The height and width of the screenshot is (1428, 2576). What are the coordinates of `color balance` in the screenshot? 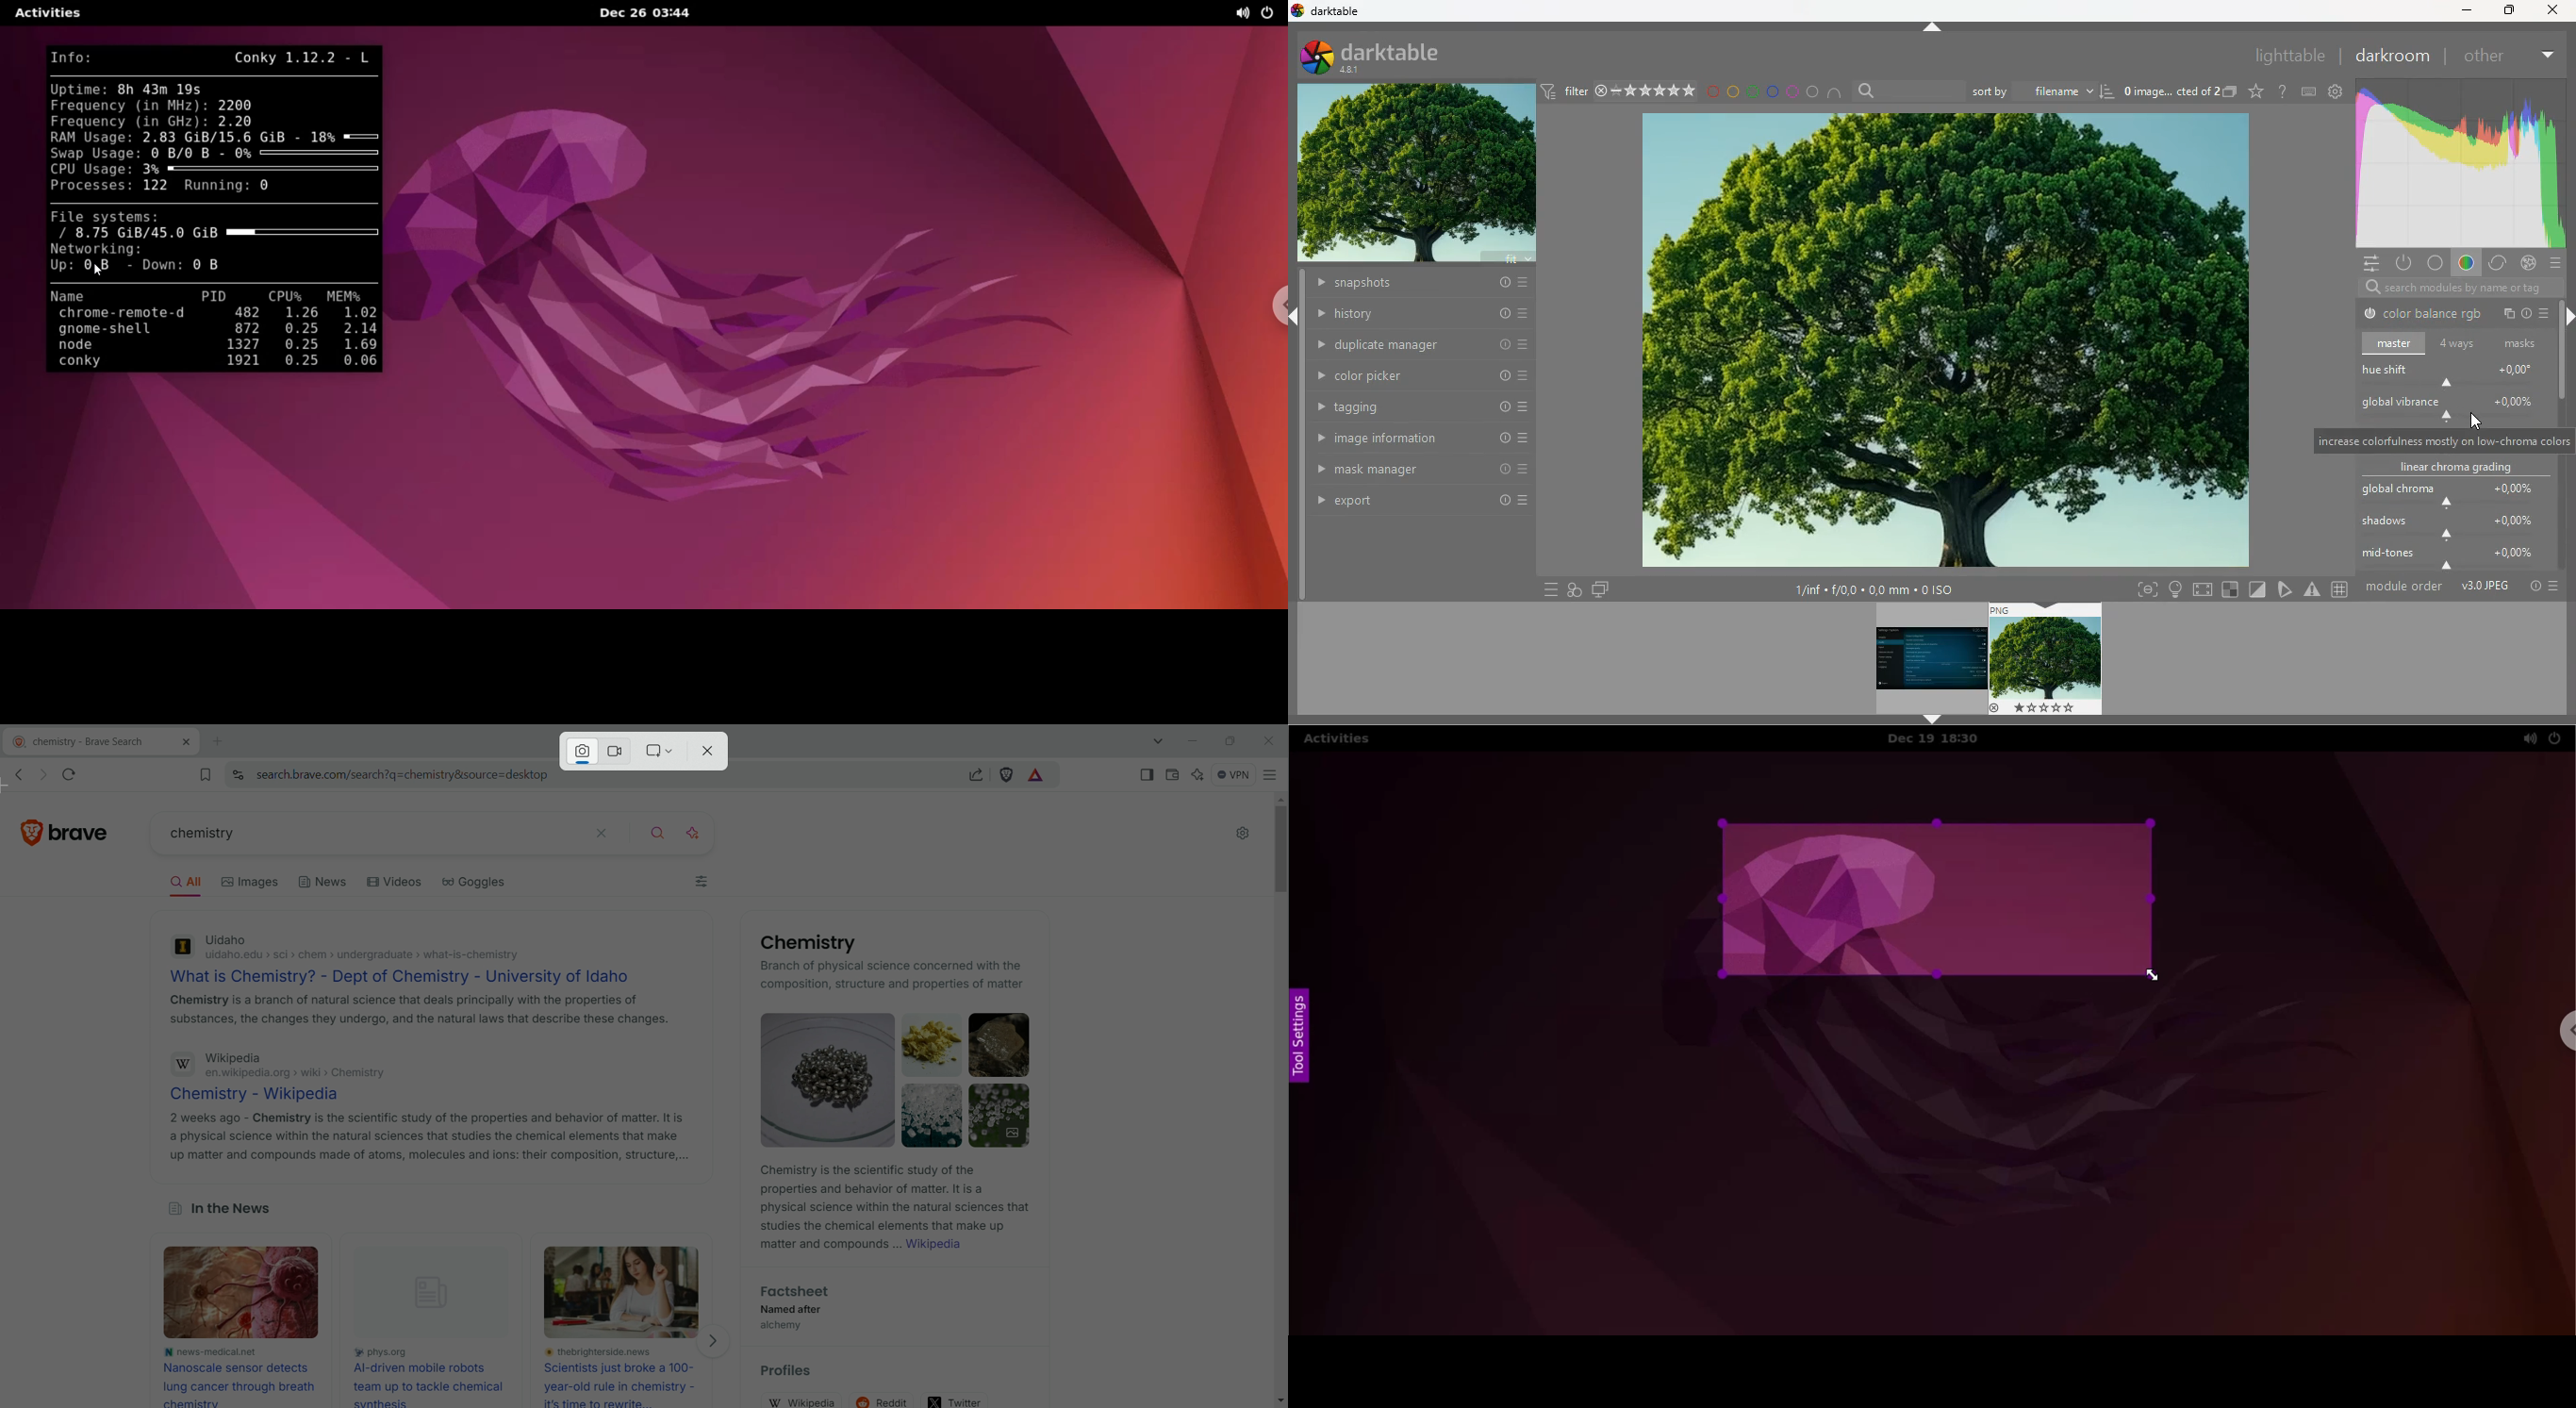 It's located at (2424, 315).